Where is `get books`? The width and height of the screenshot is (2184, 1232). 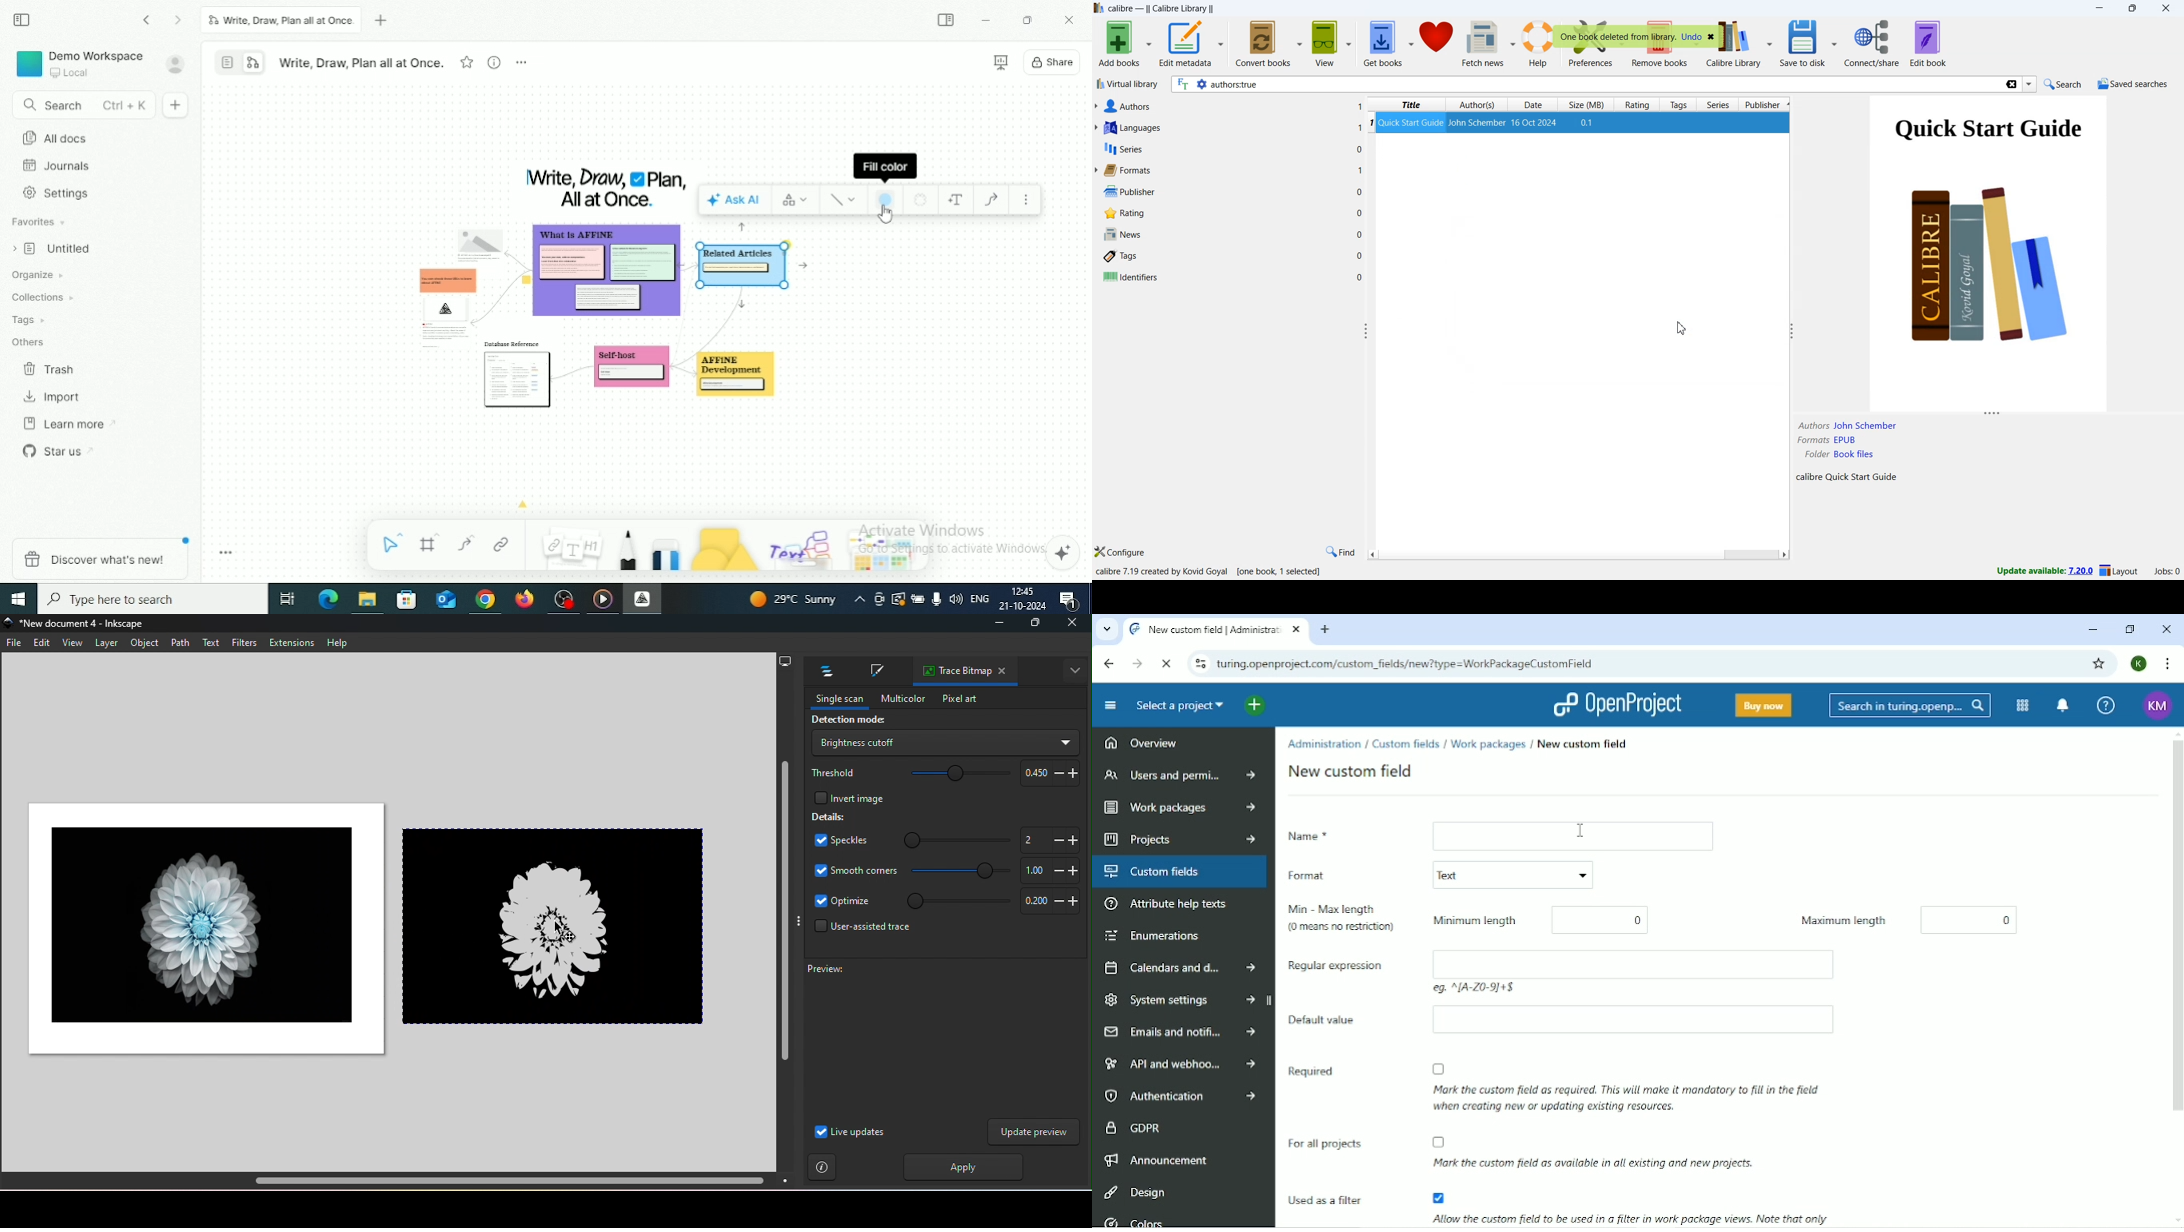 get books is located at coordinates (1388, 44).